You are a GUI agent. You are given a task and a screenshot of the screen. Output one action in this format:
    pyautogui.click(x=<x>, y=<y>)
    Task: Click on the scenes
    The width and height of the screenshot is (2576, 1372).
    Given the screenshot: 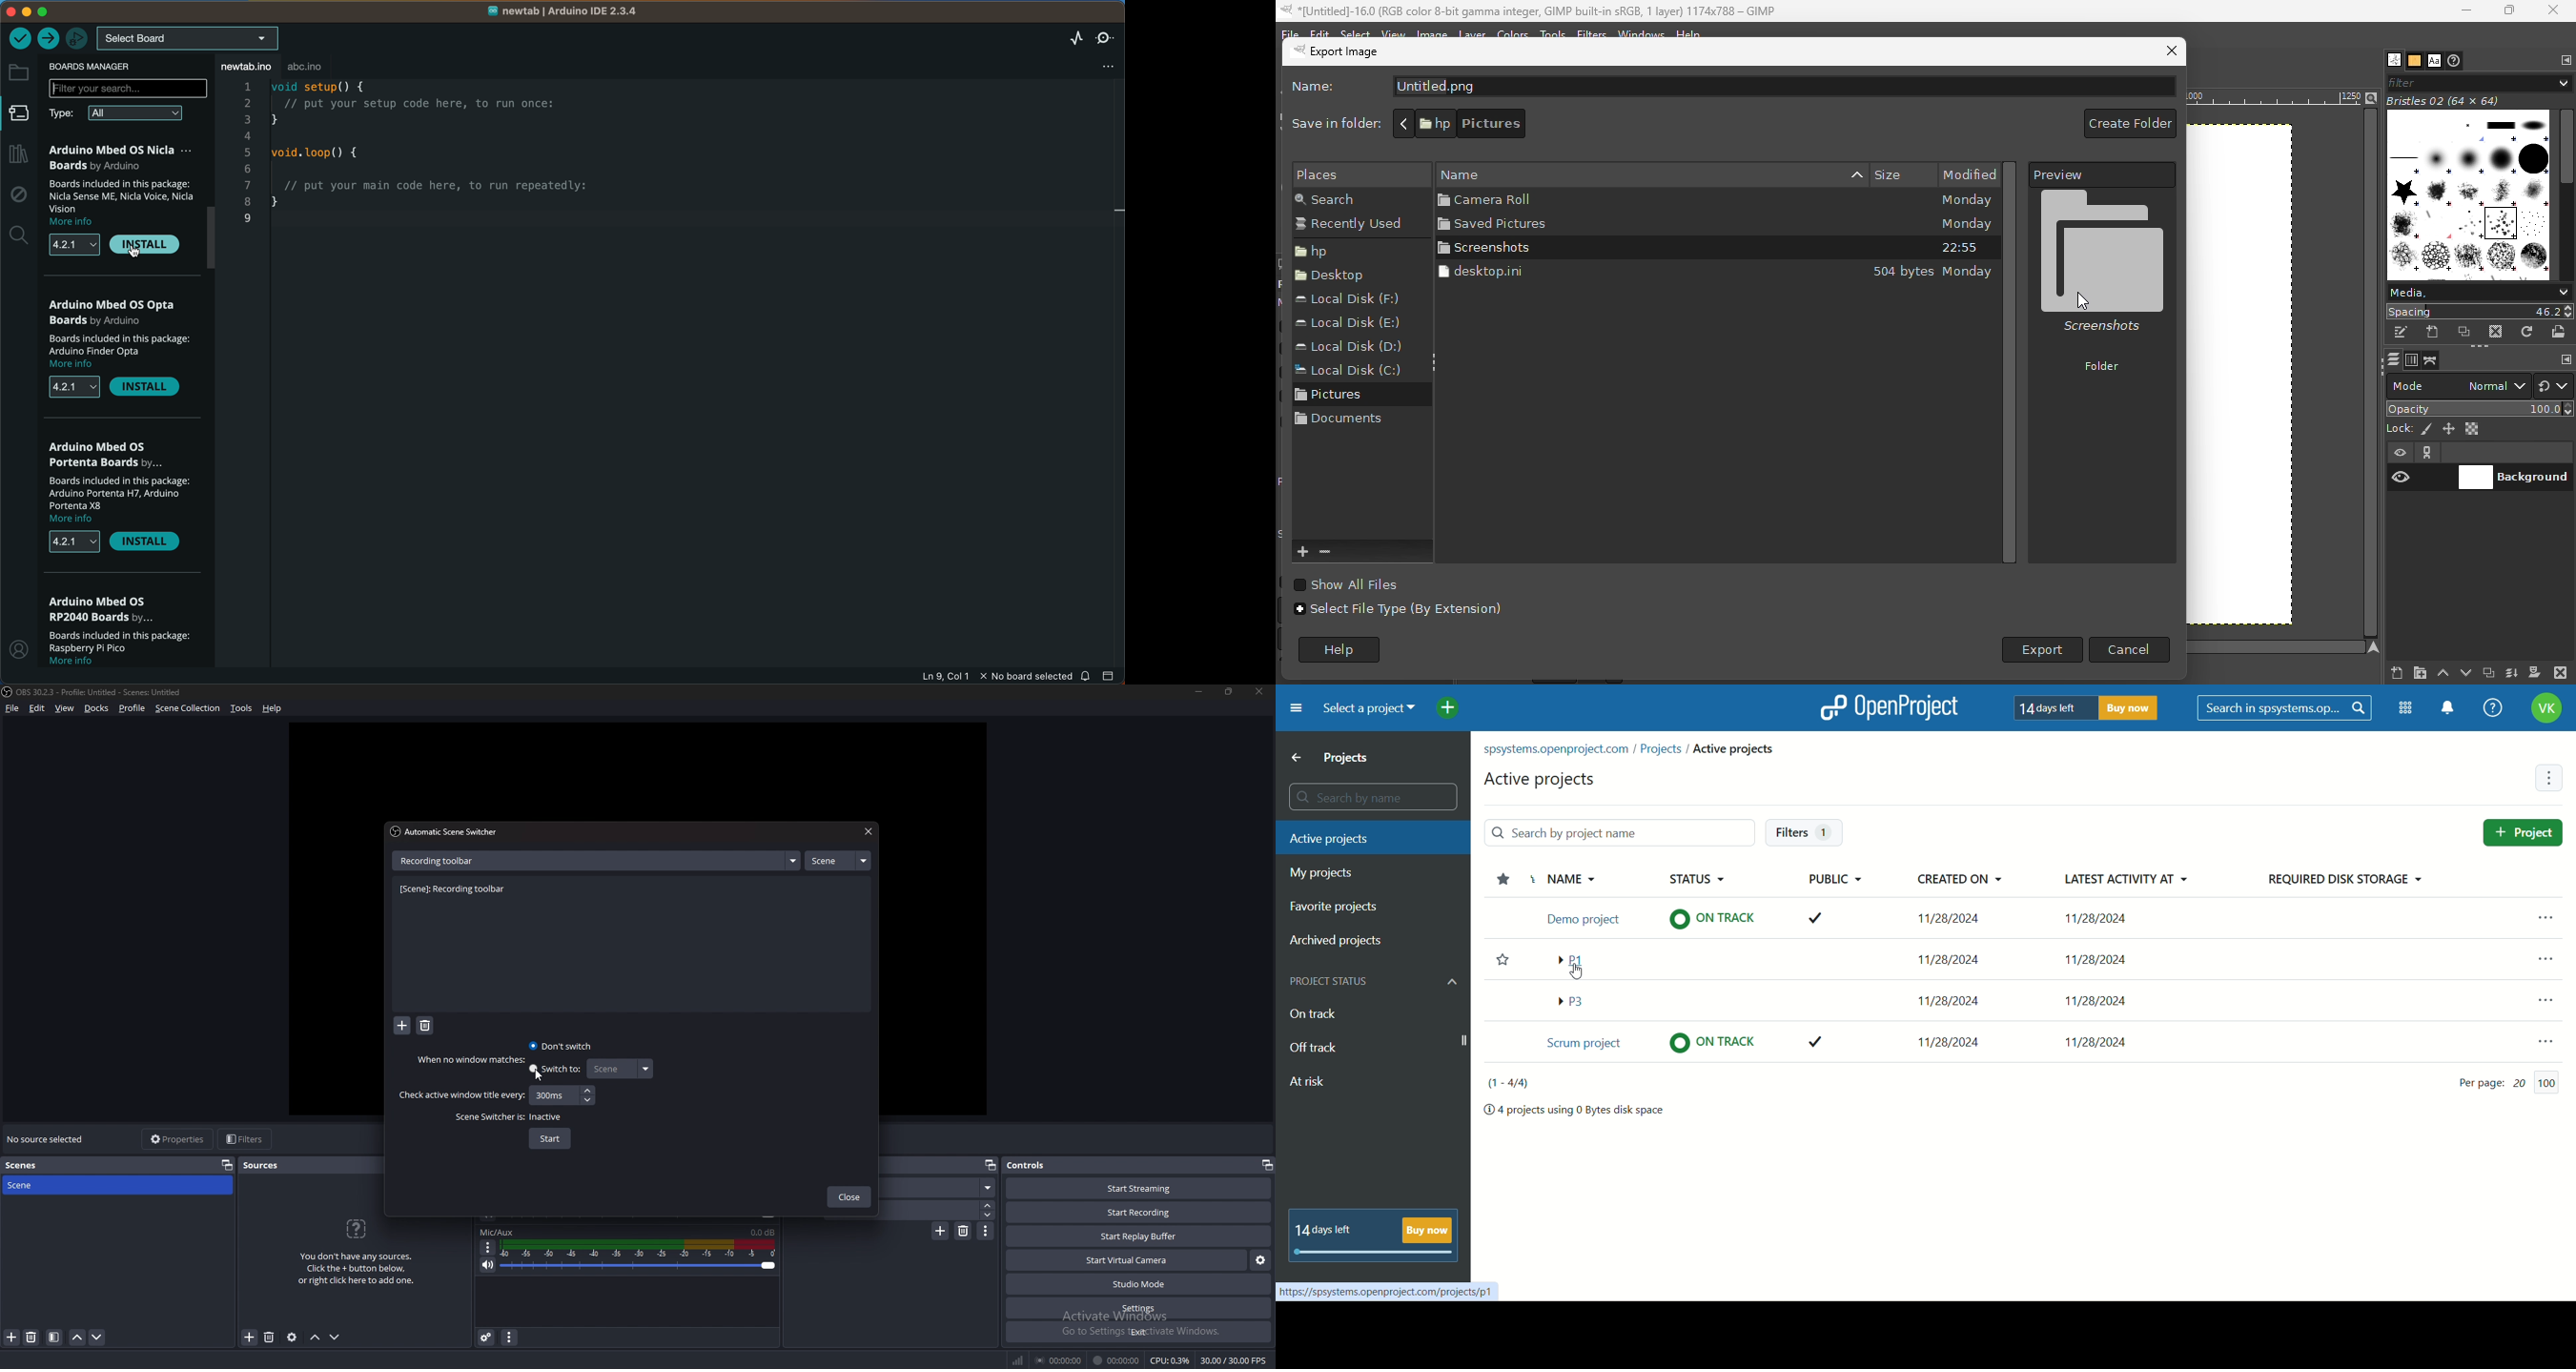 What is the action you would take?
    pyautogui.click(x=33, y=1166)
    